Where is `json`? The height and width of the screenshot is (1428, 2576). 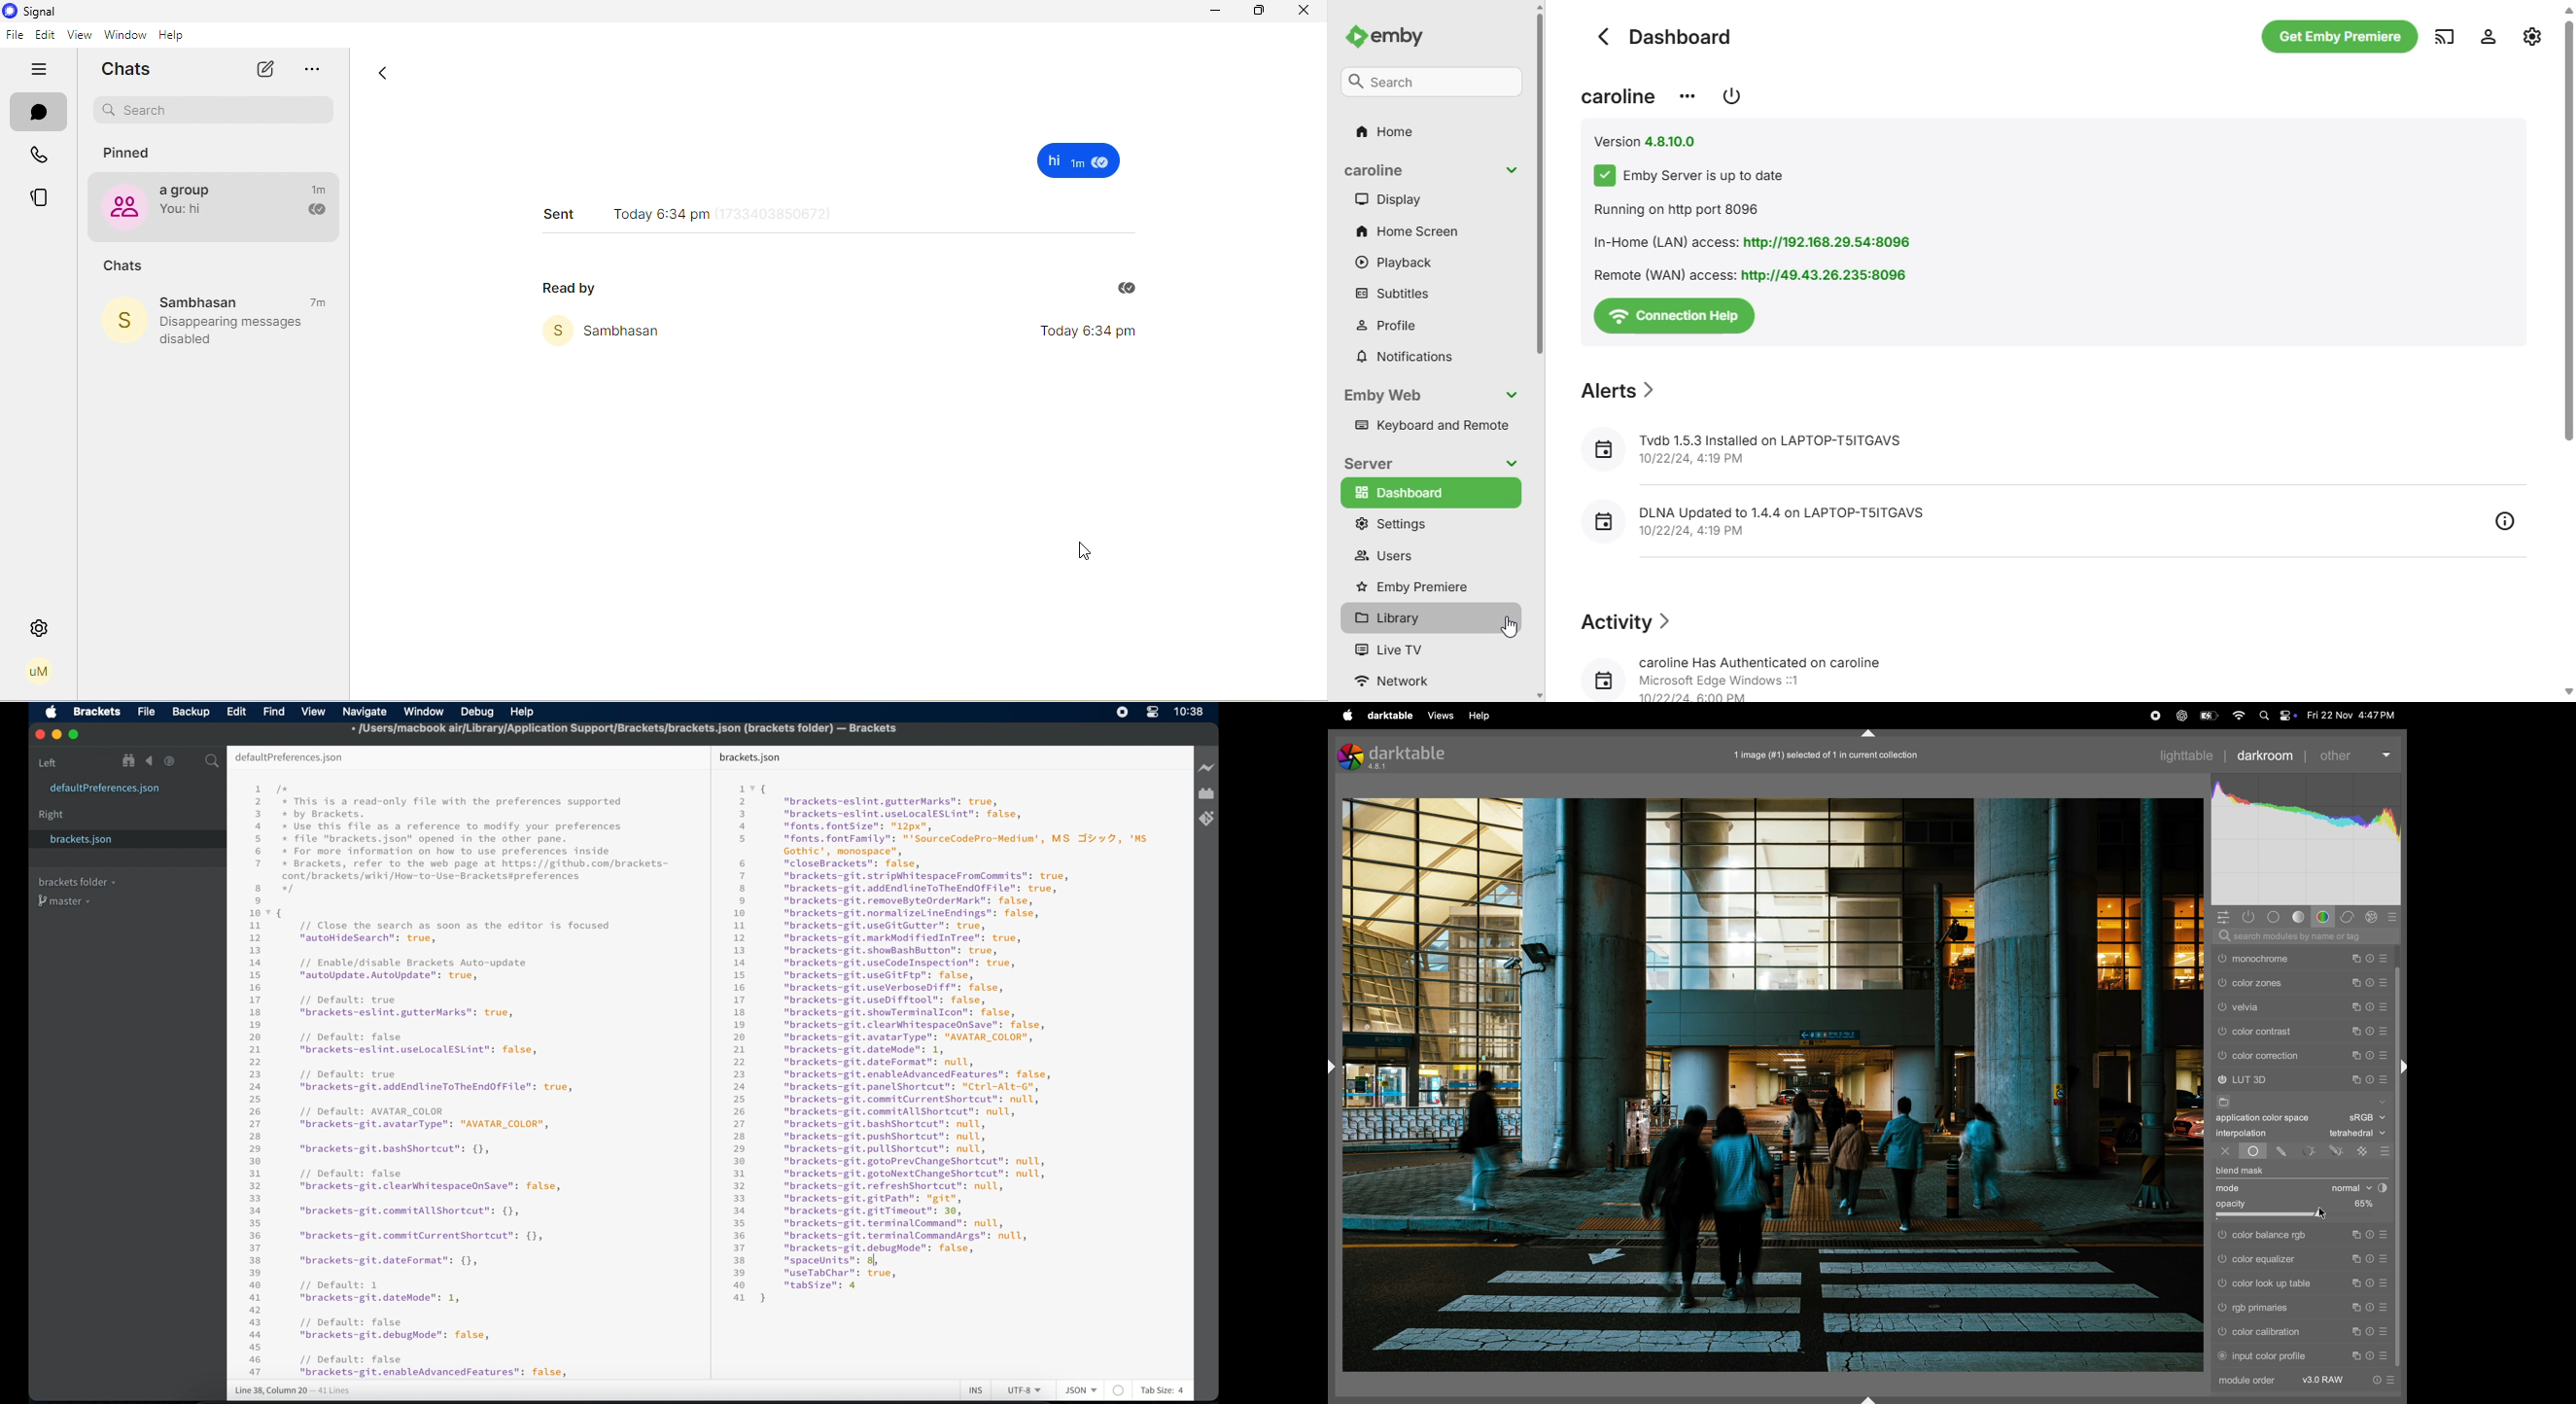 json is located at coordinates (1082, 1390).